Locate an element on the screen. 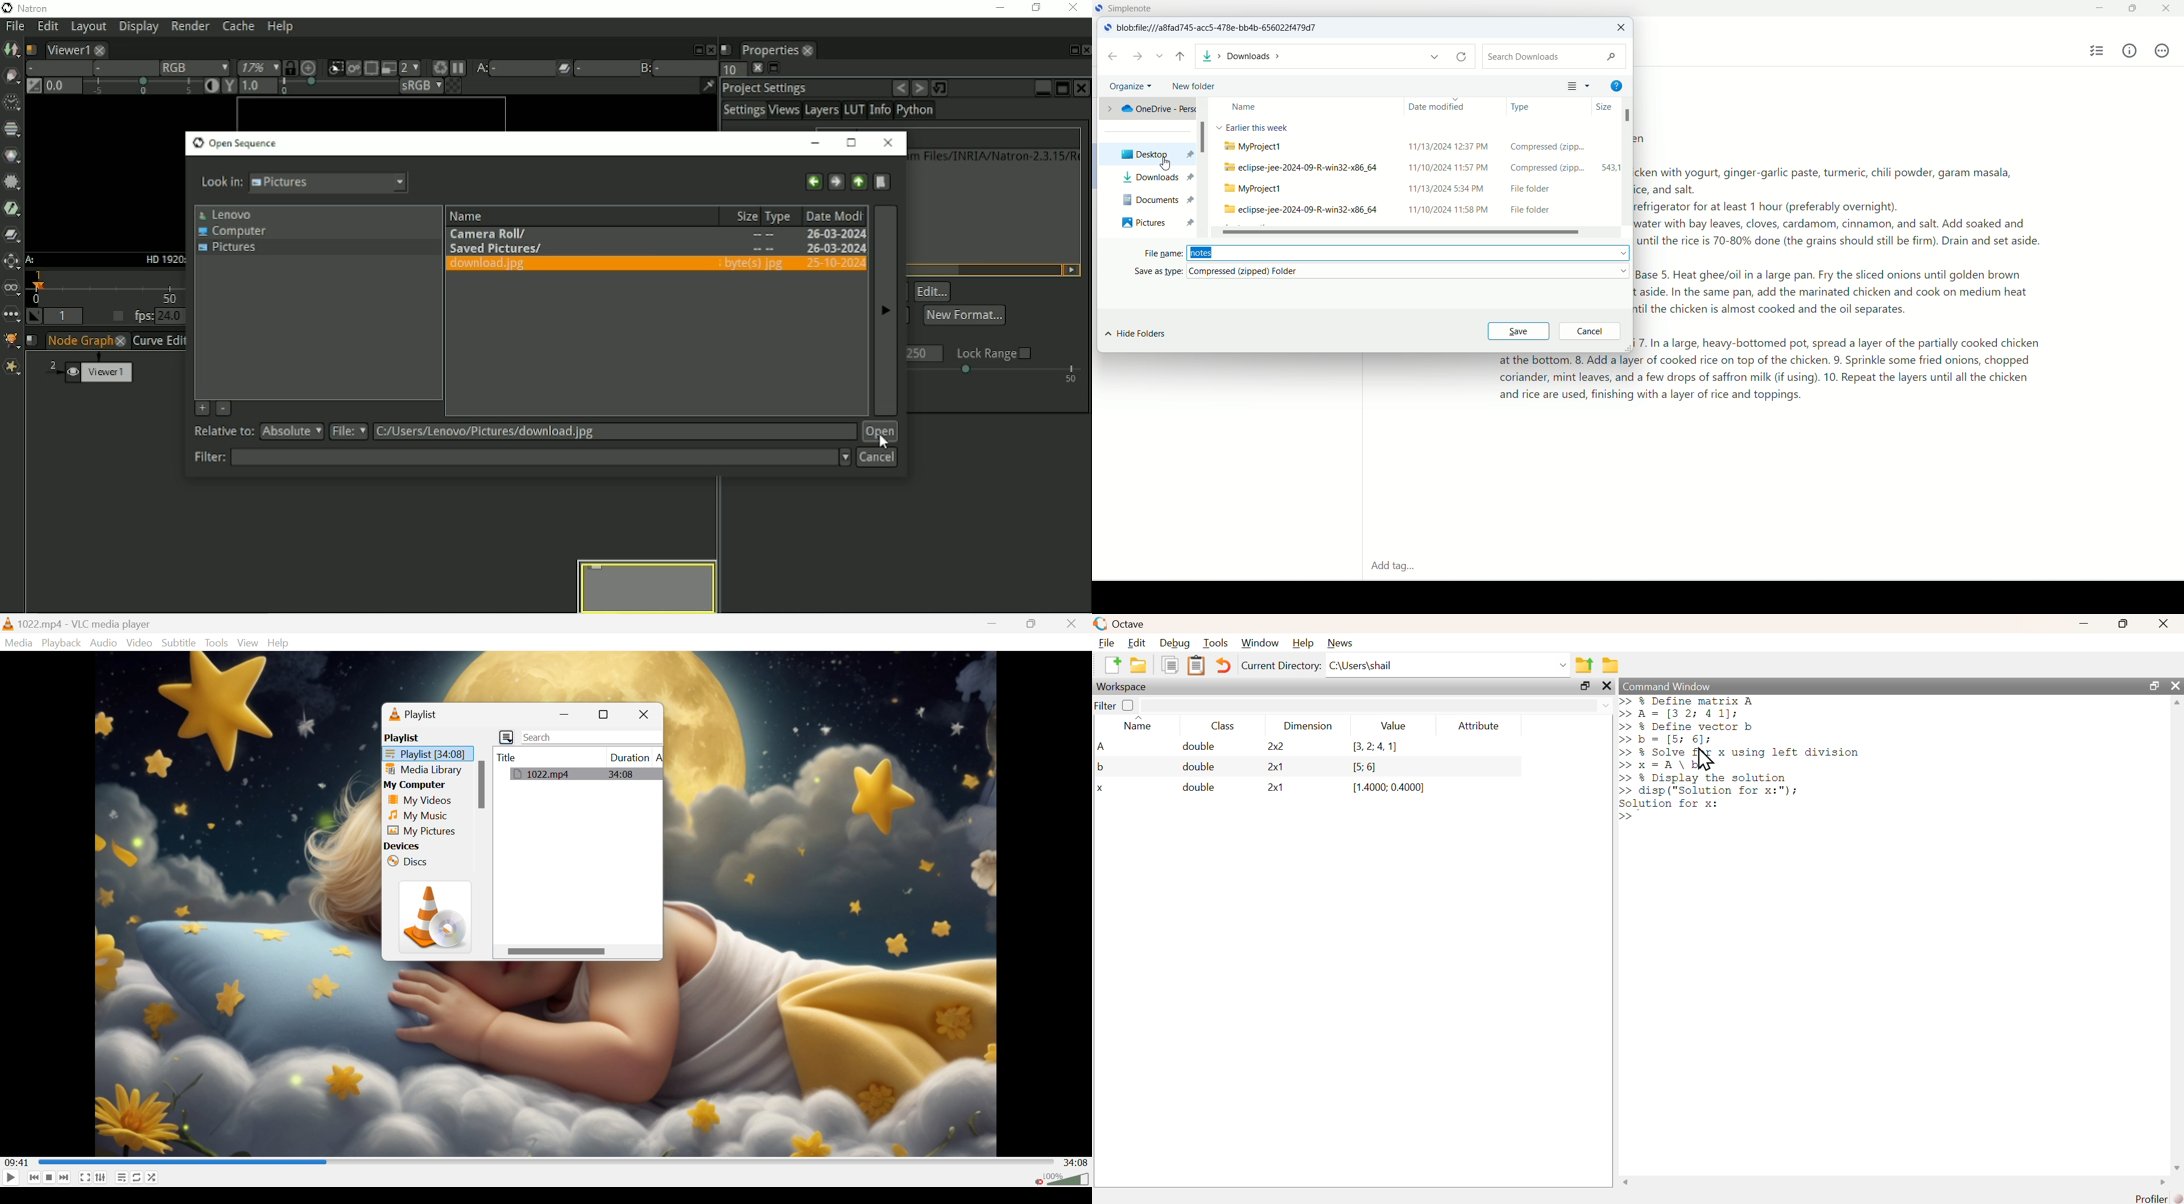 The width and height of the screenshot is (2184, 1204). Help is located at coordinates (282, 642).